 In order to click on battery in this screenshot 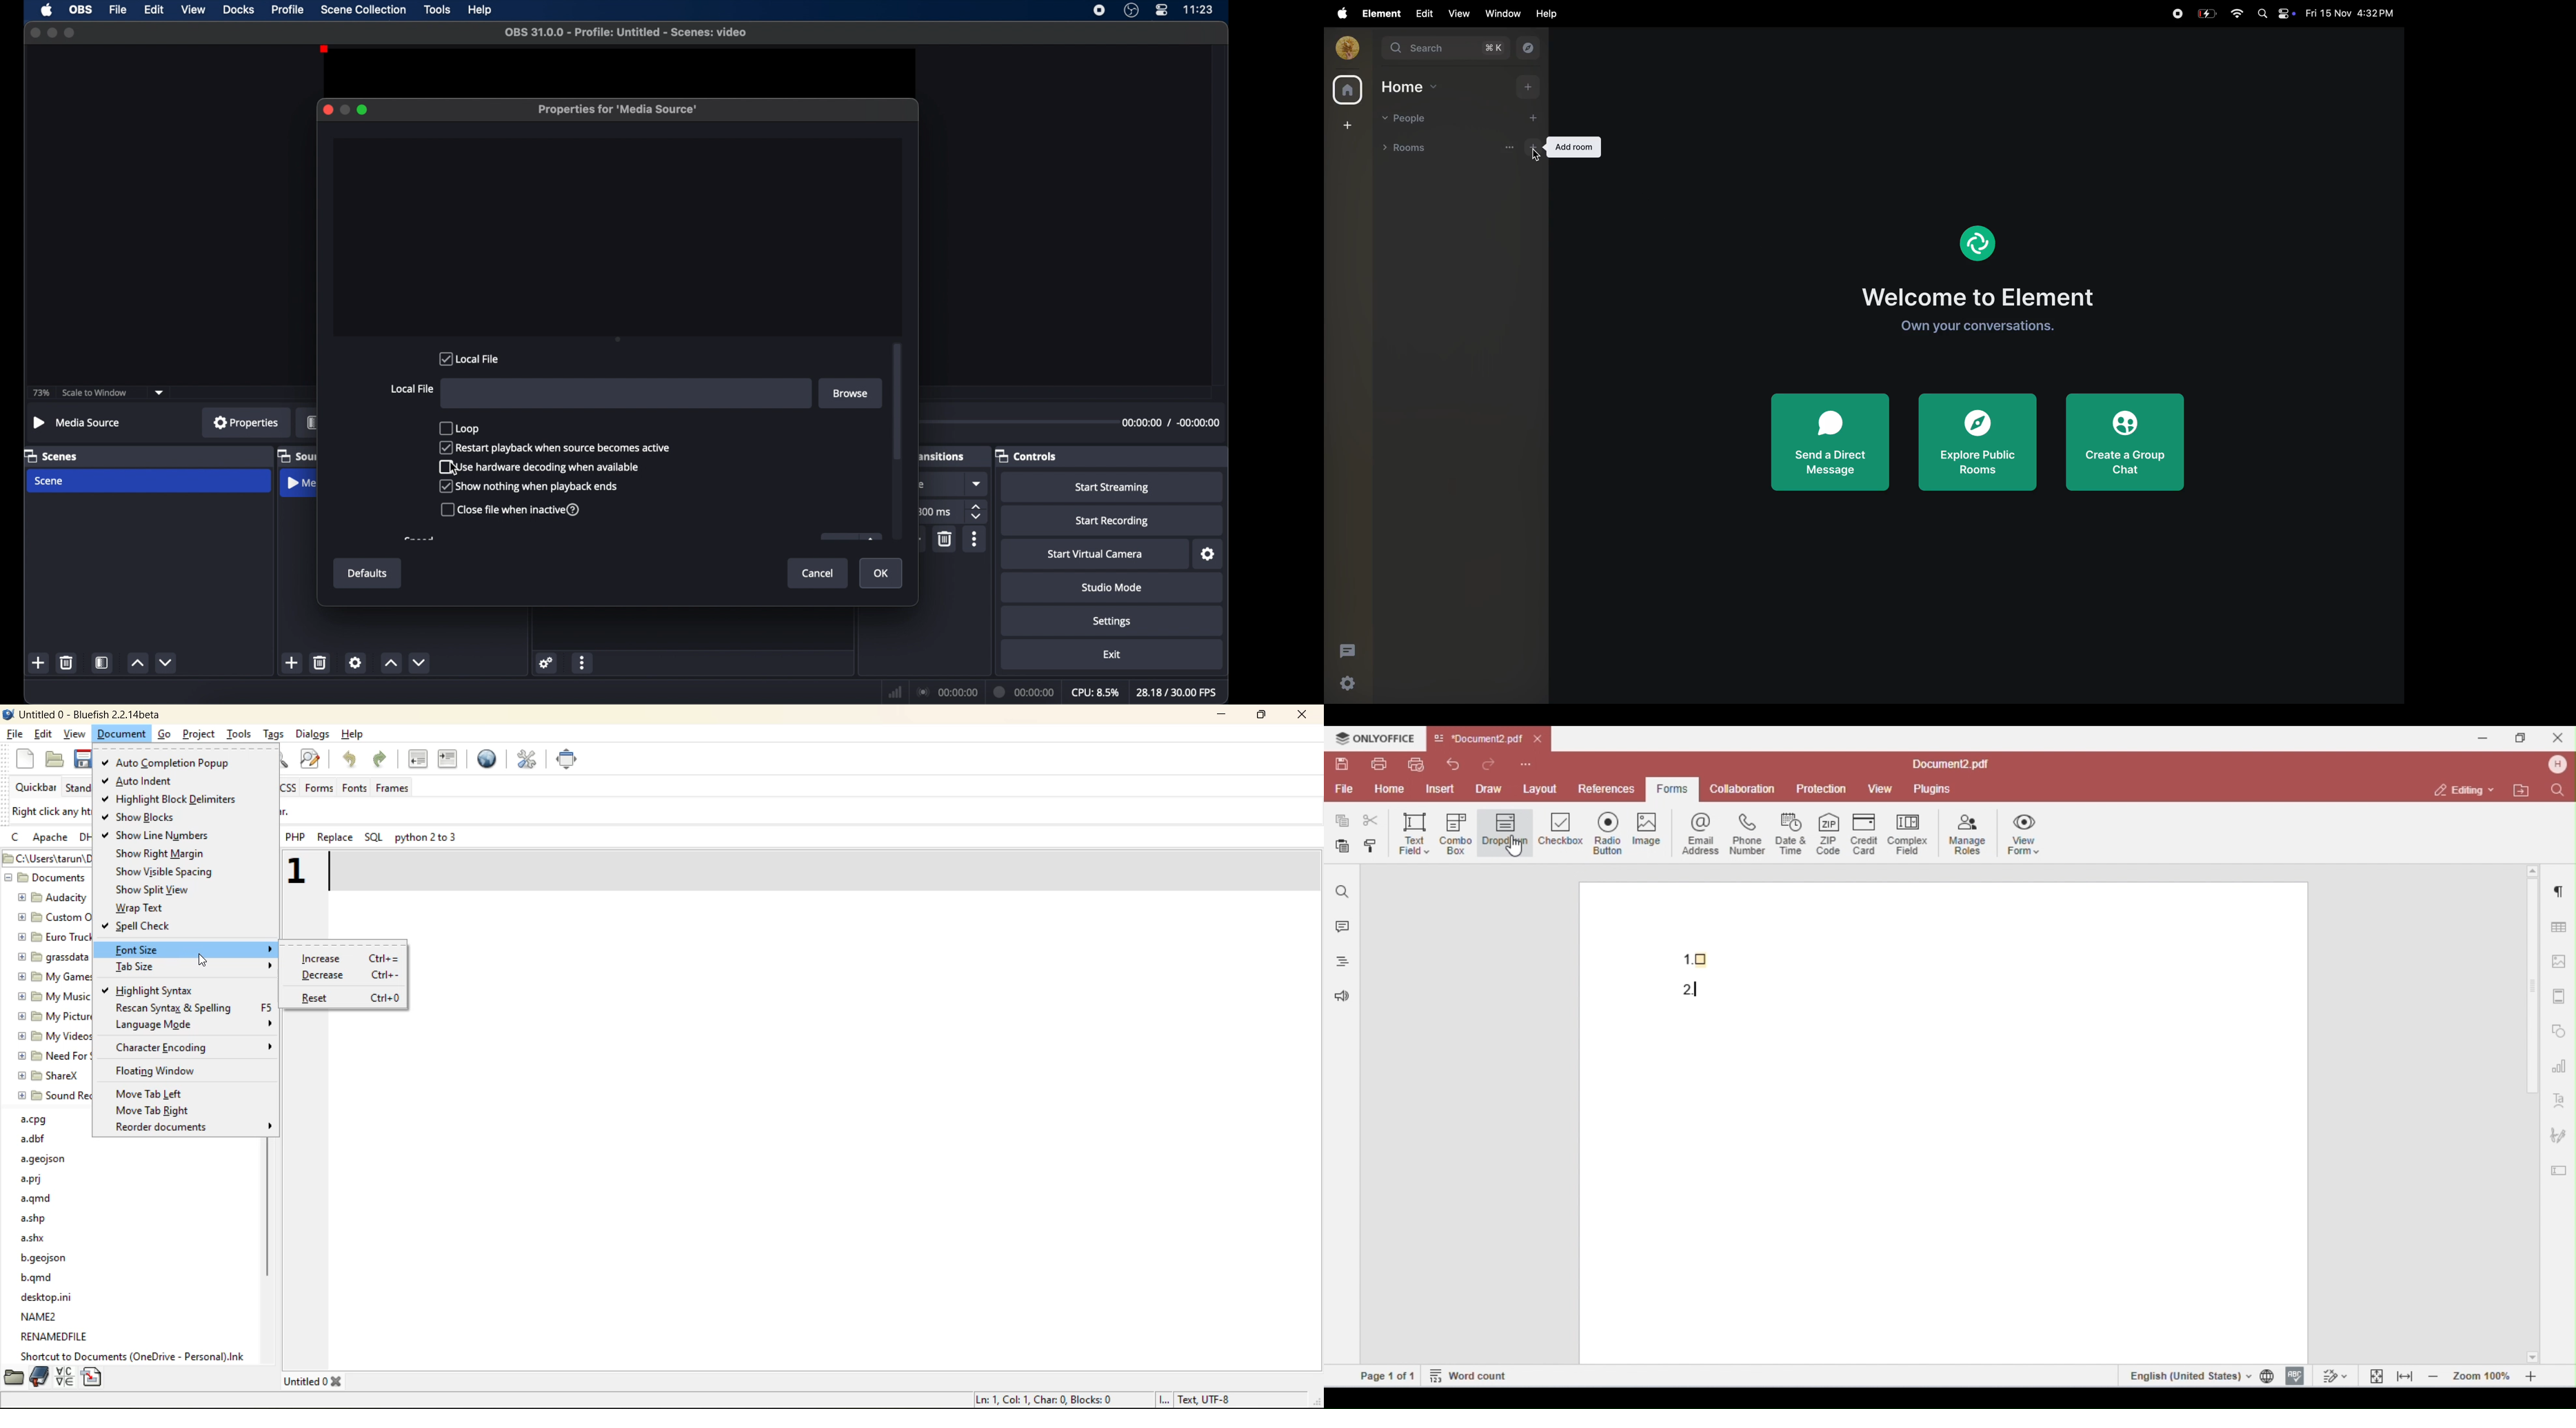, I will do `click(2208, 13)`.